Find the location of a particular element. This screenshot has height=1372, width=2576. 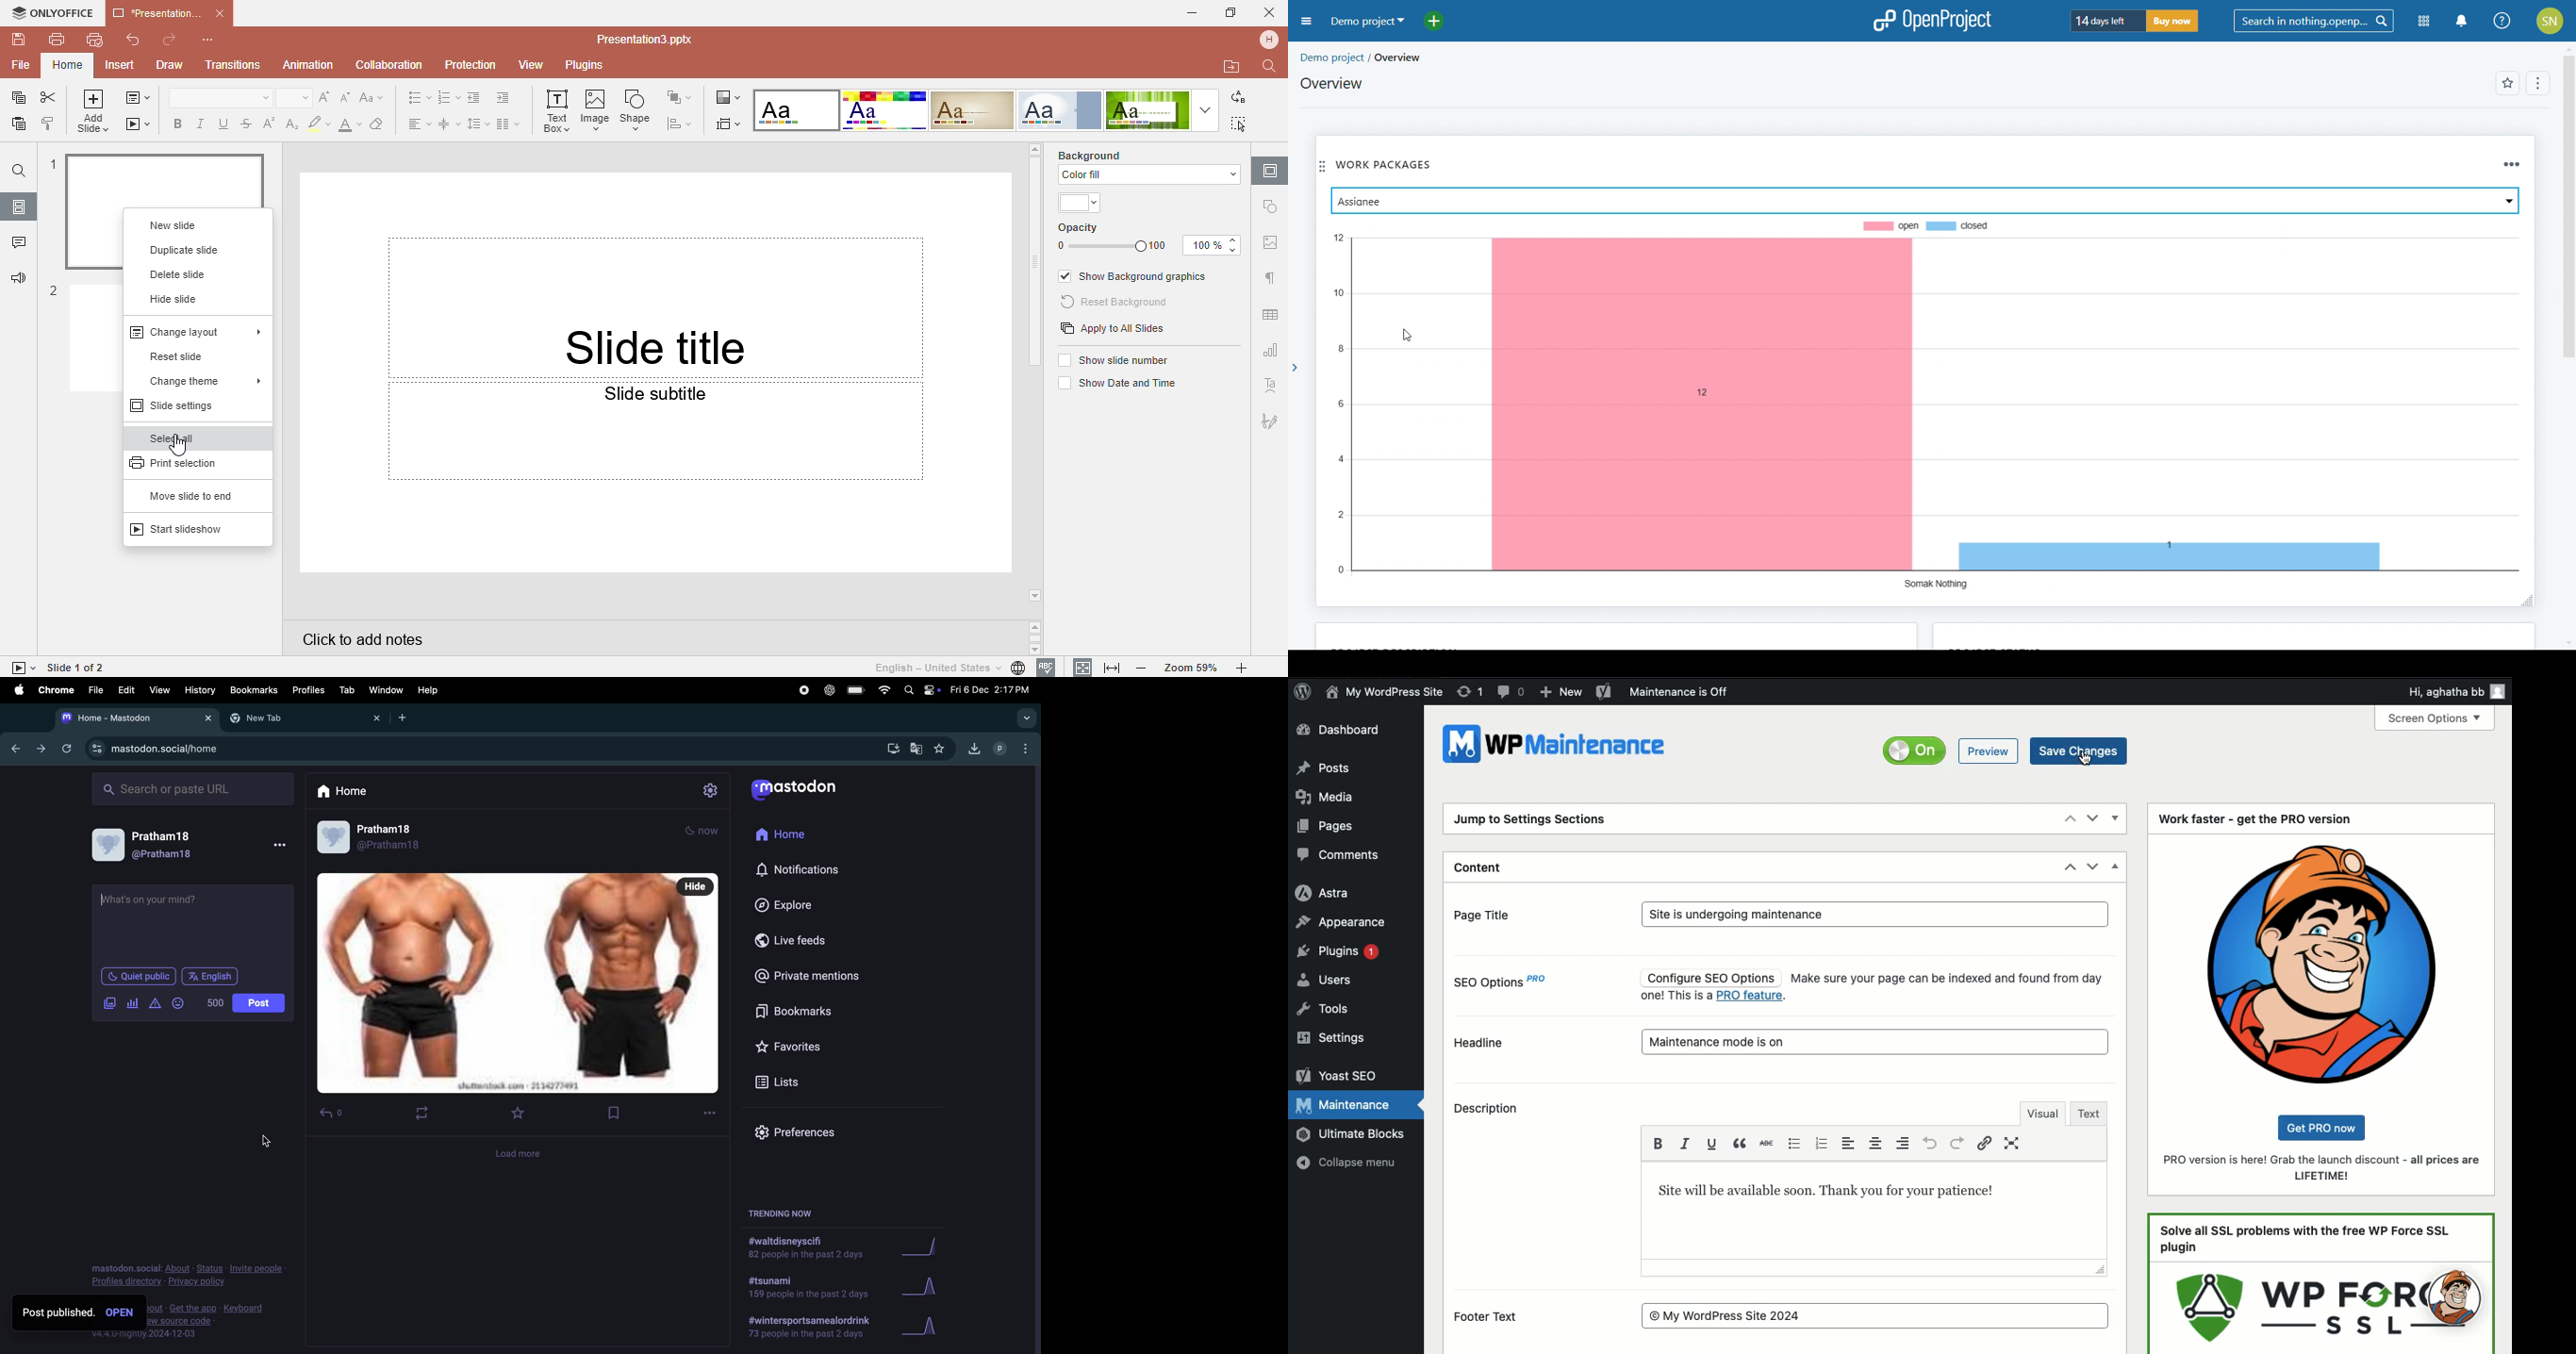

more options is located at coordinates (710, 1115).